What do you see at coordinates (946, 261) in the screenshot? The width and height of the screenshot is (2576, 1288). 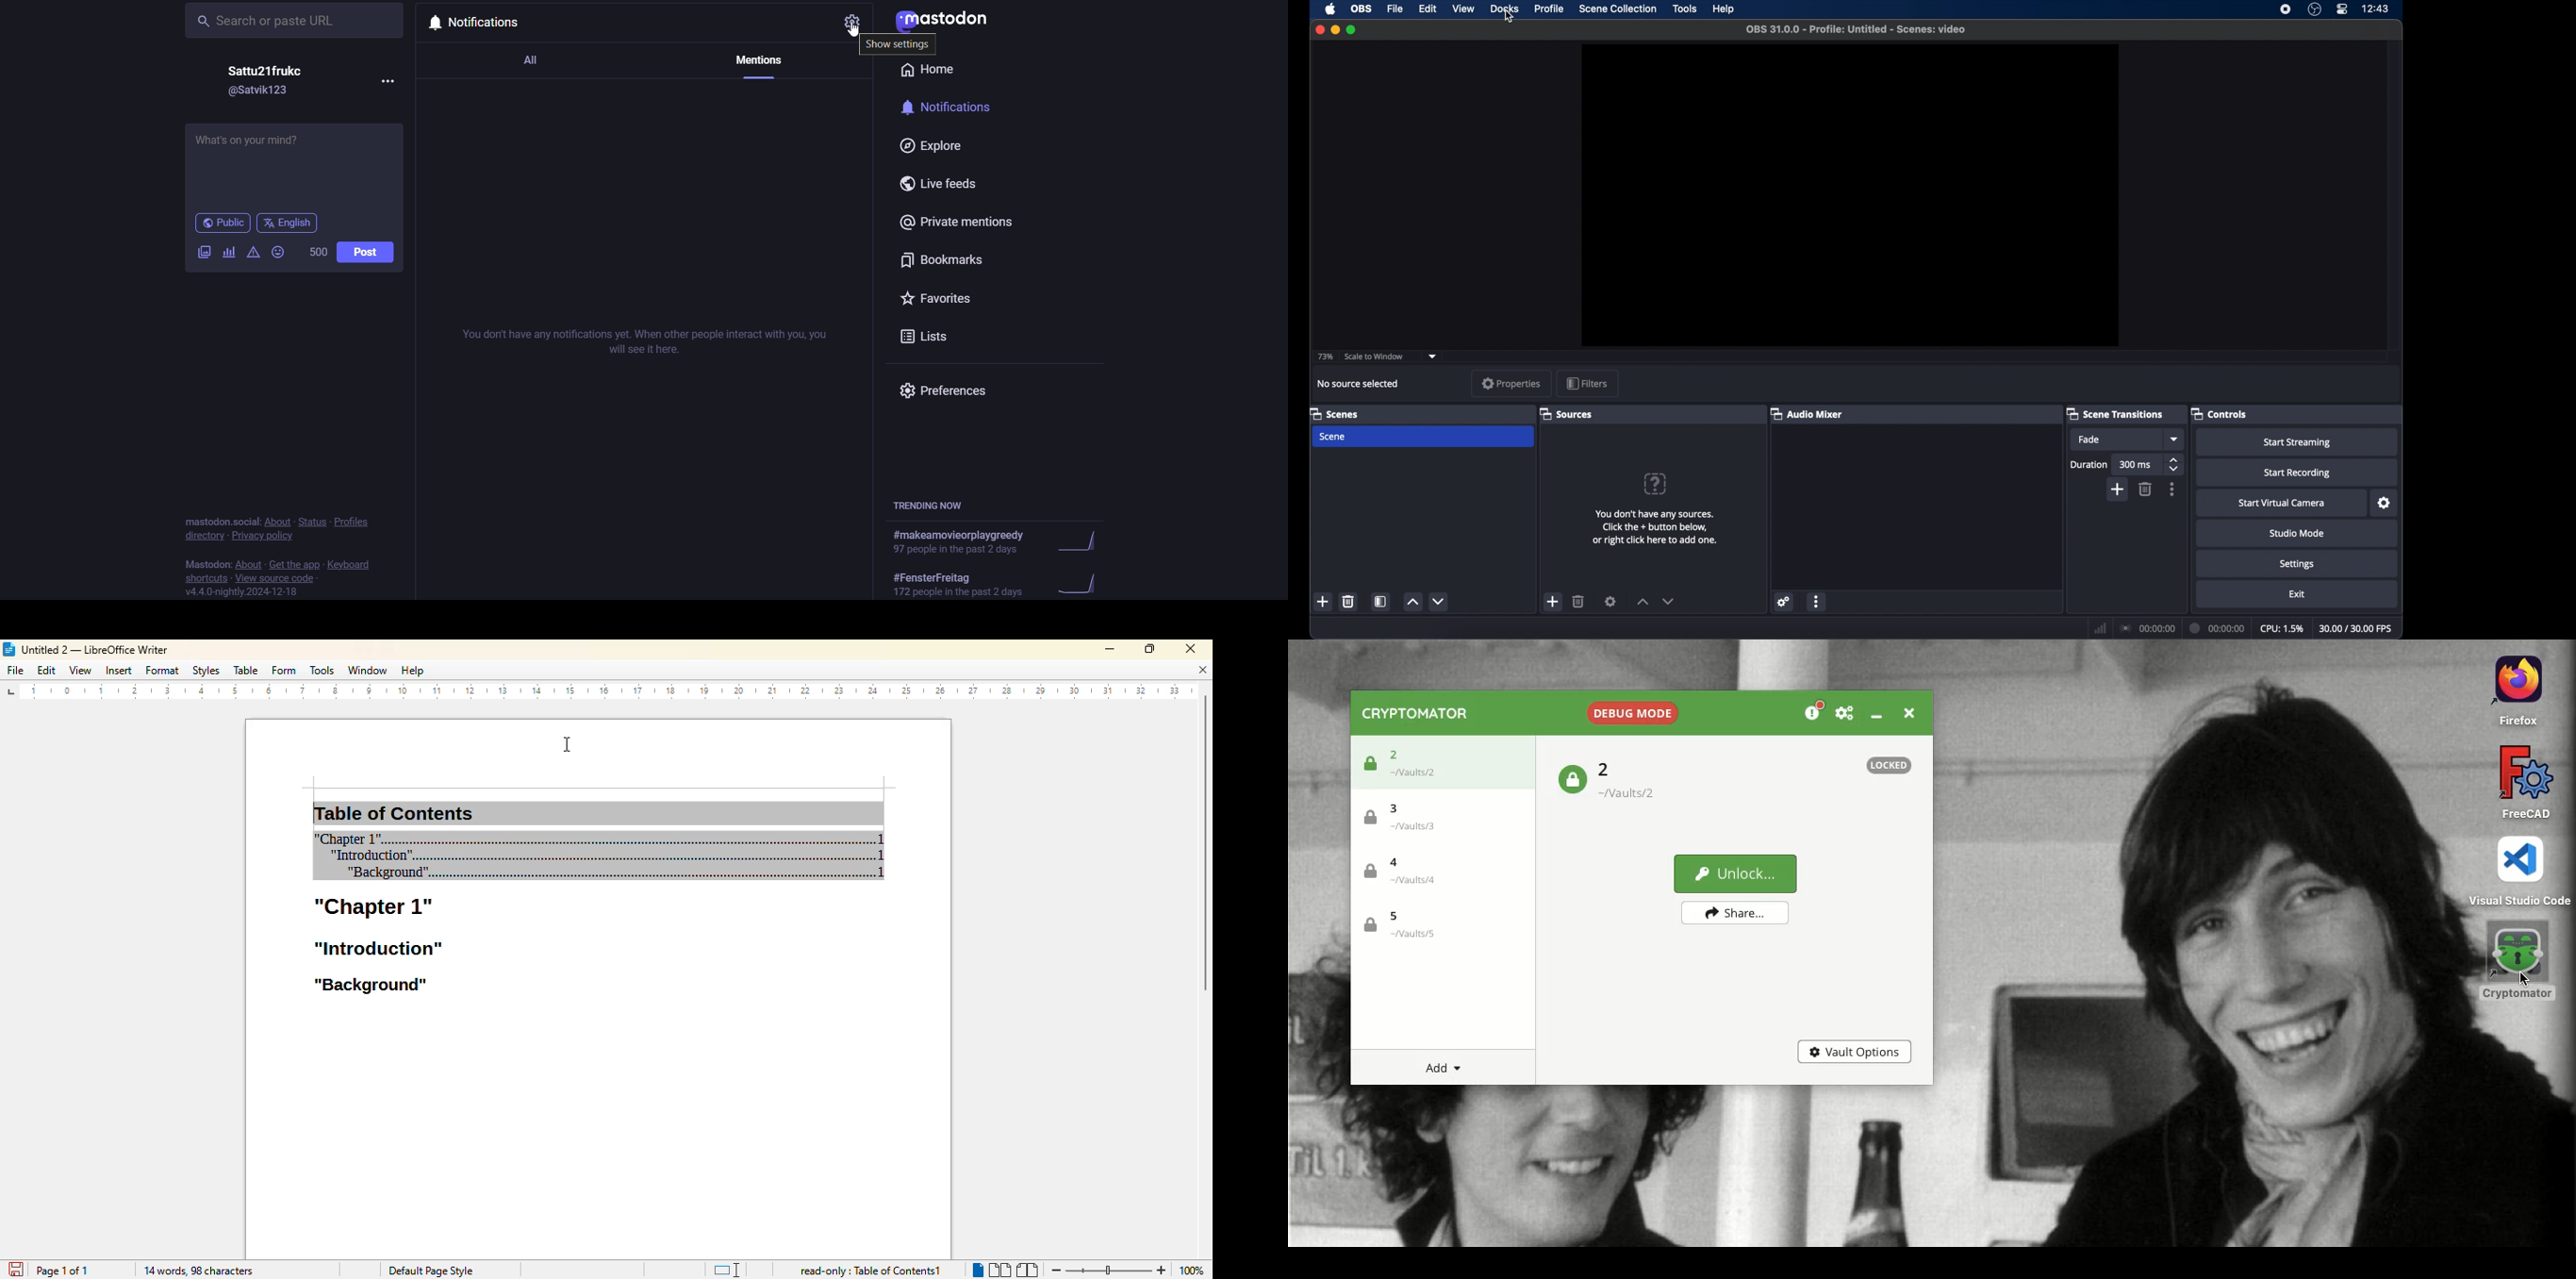 I see `Bookmarks` at bounding box center [946, 261].